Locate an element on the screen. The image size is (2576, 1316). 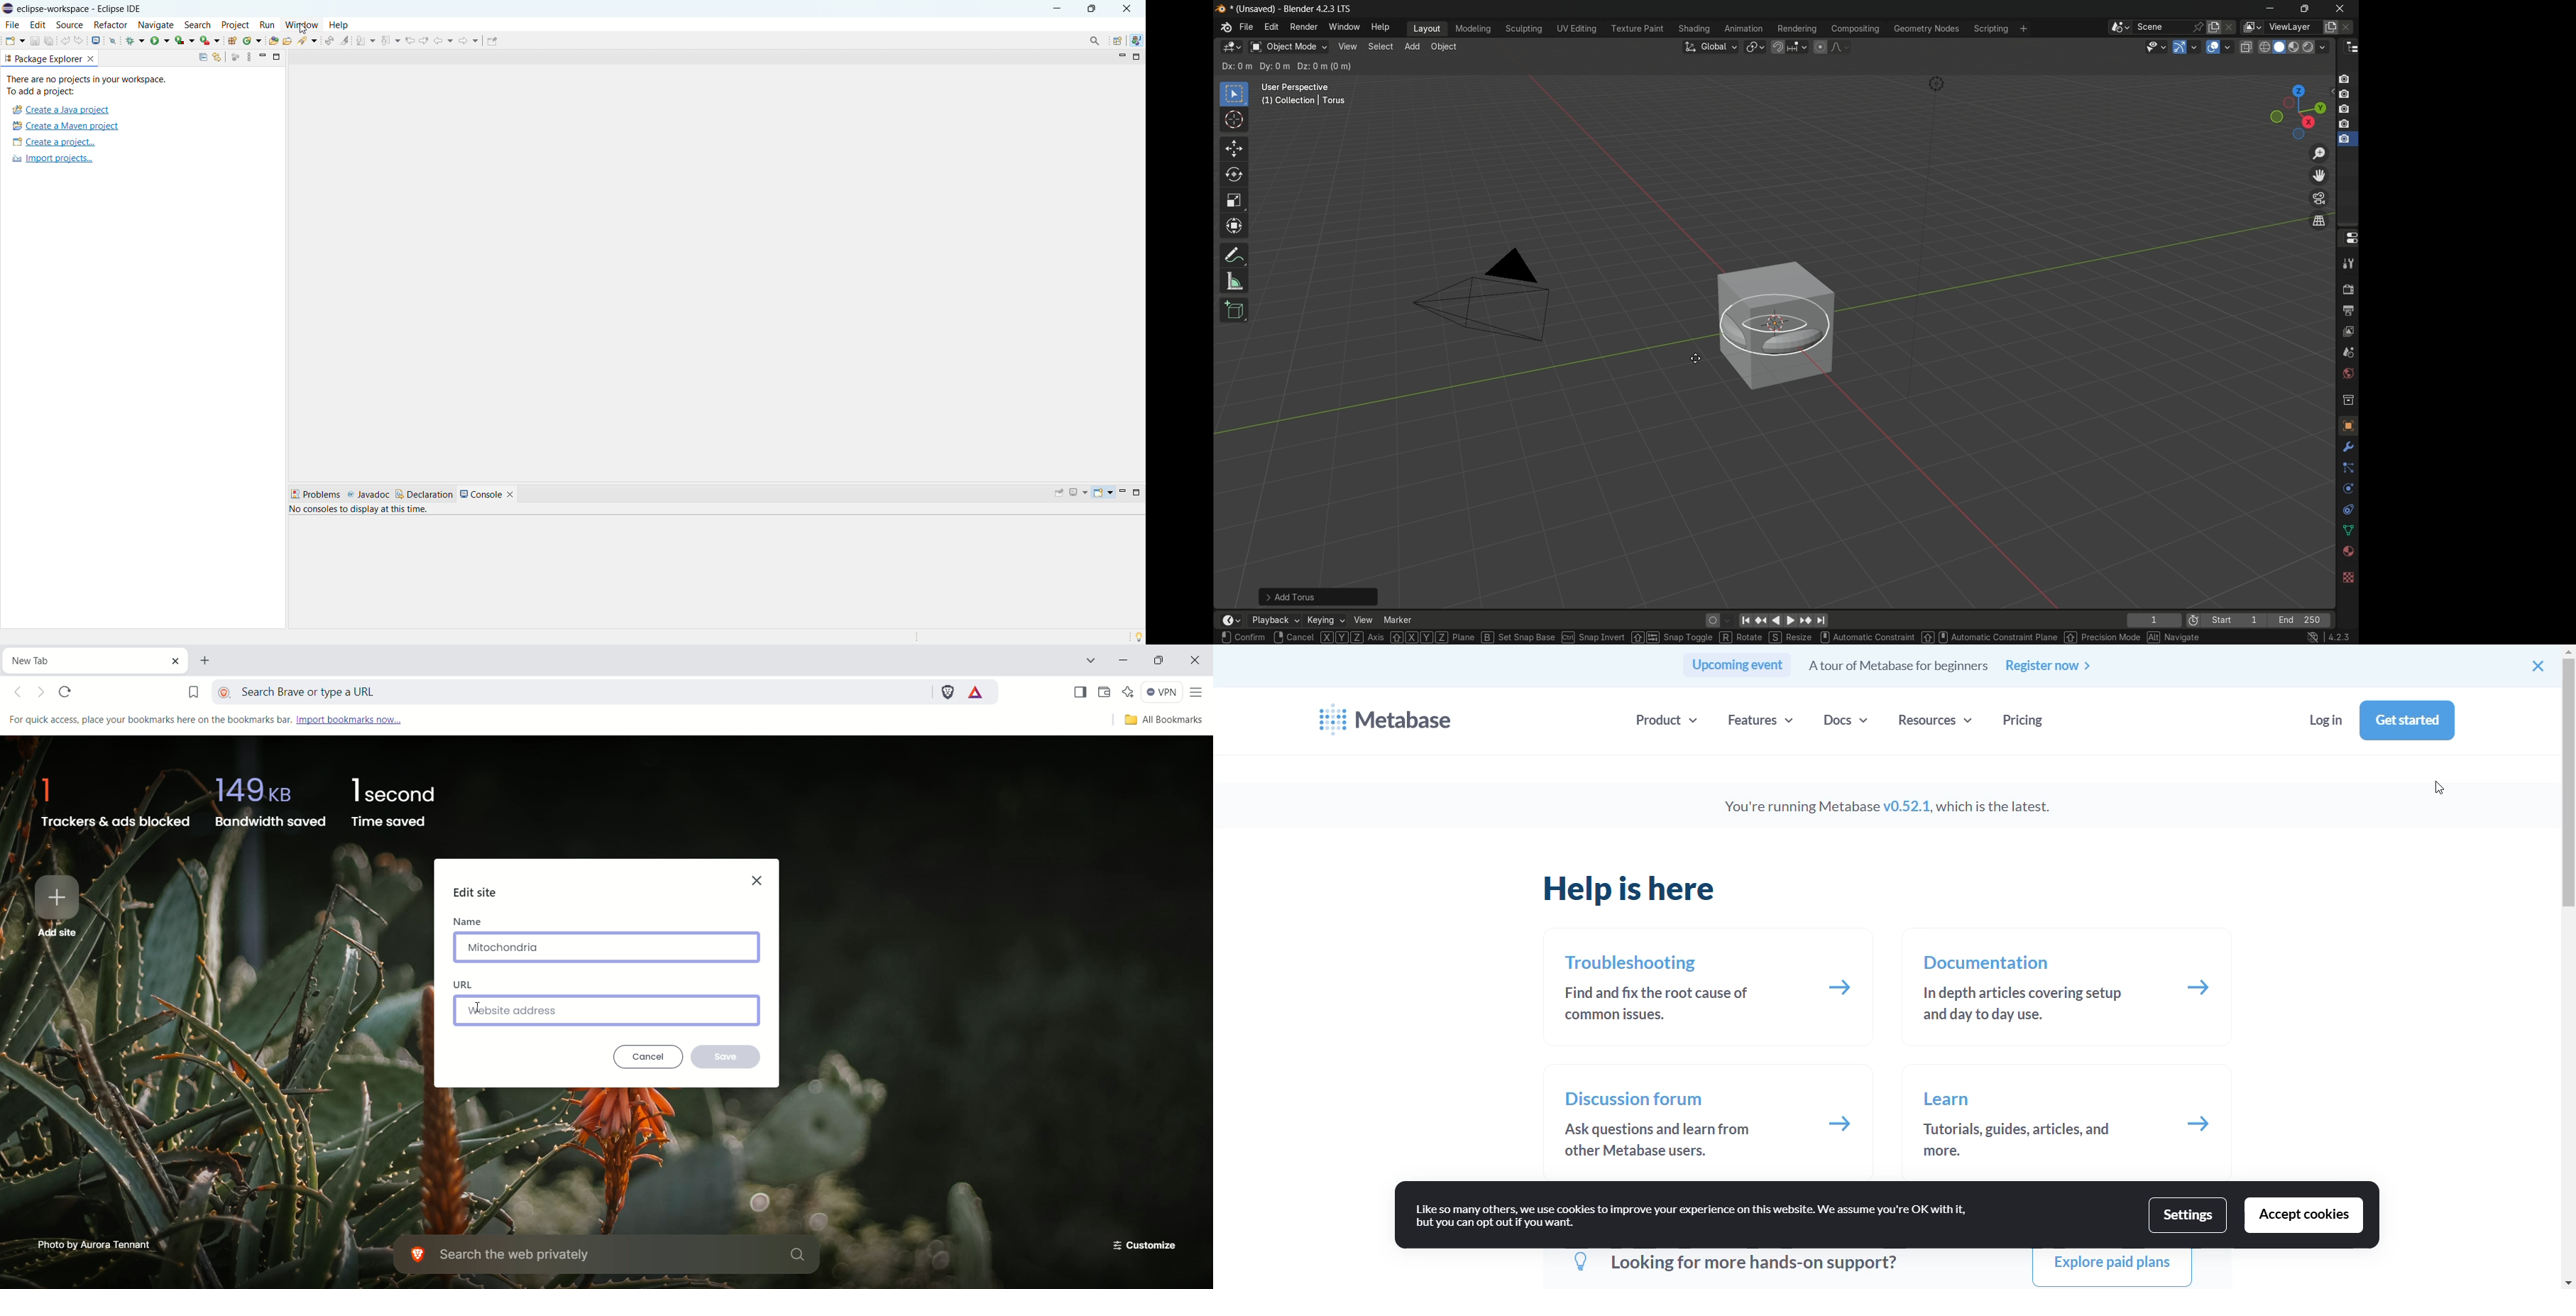
trackers & ads blocked is located at coordinates (111, 798).